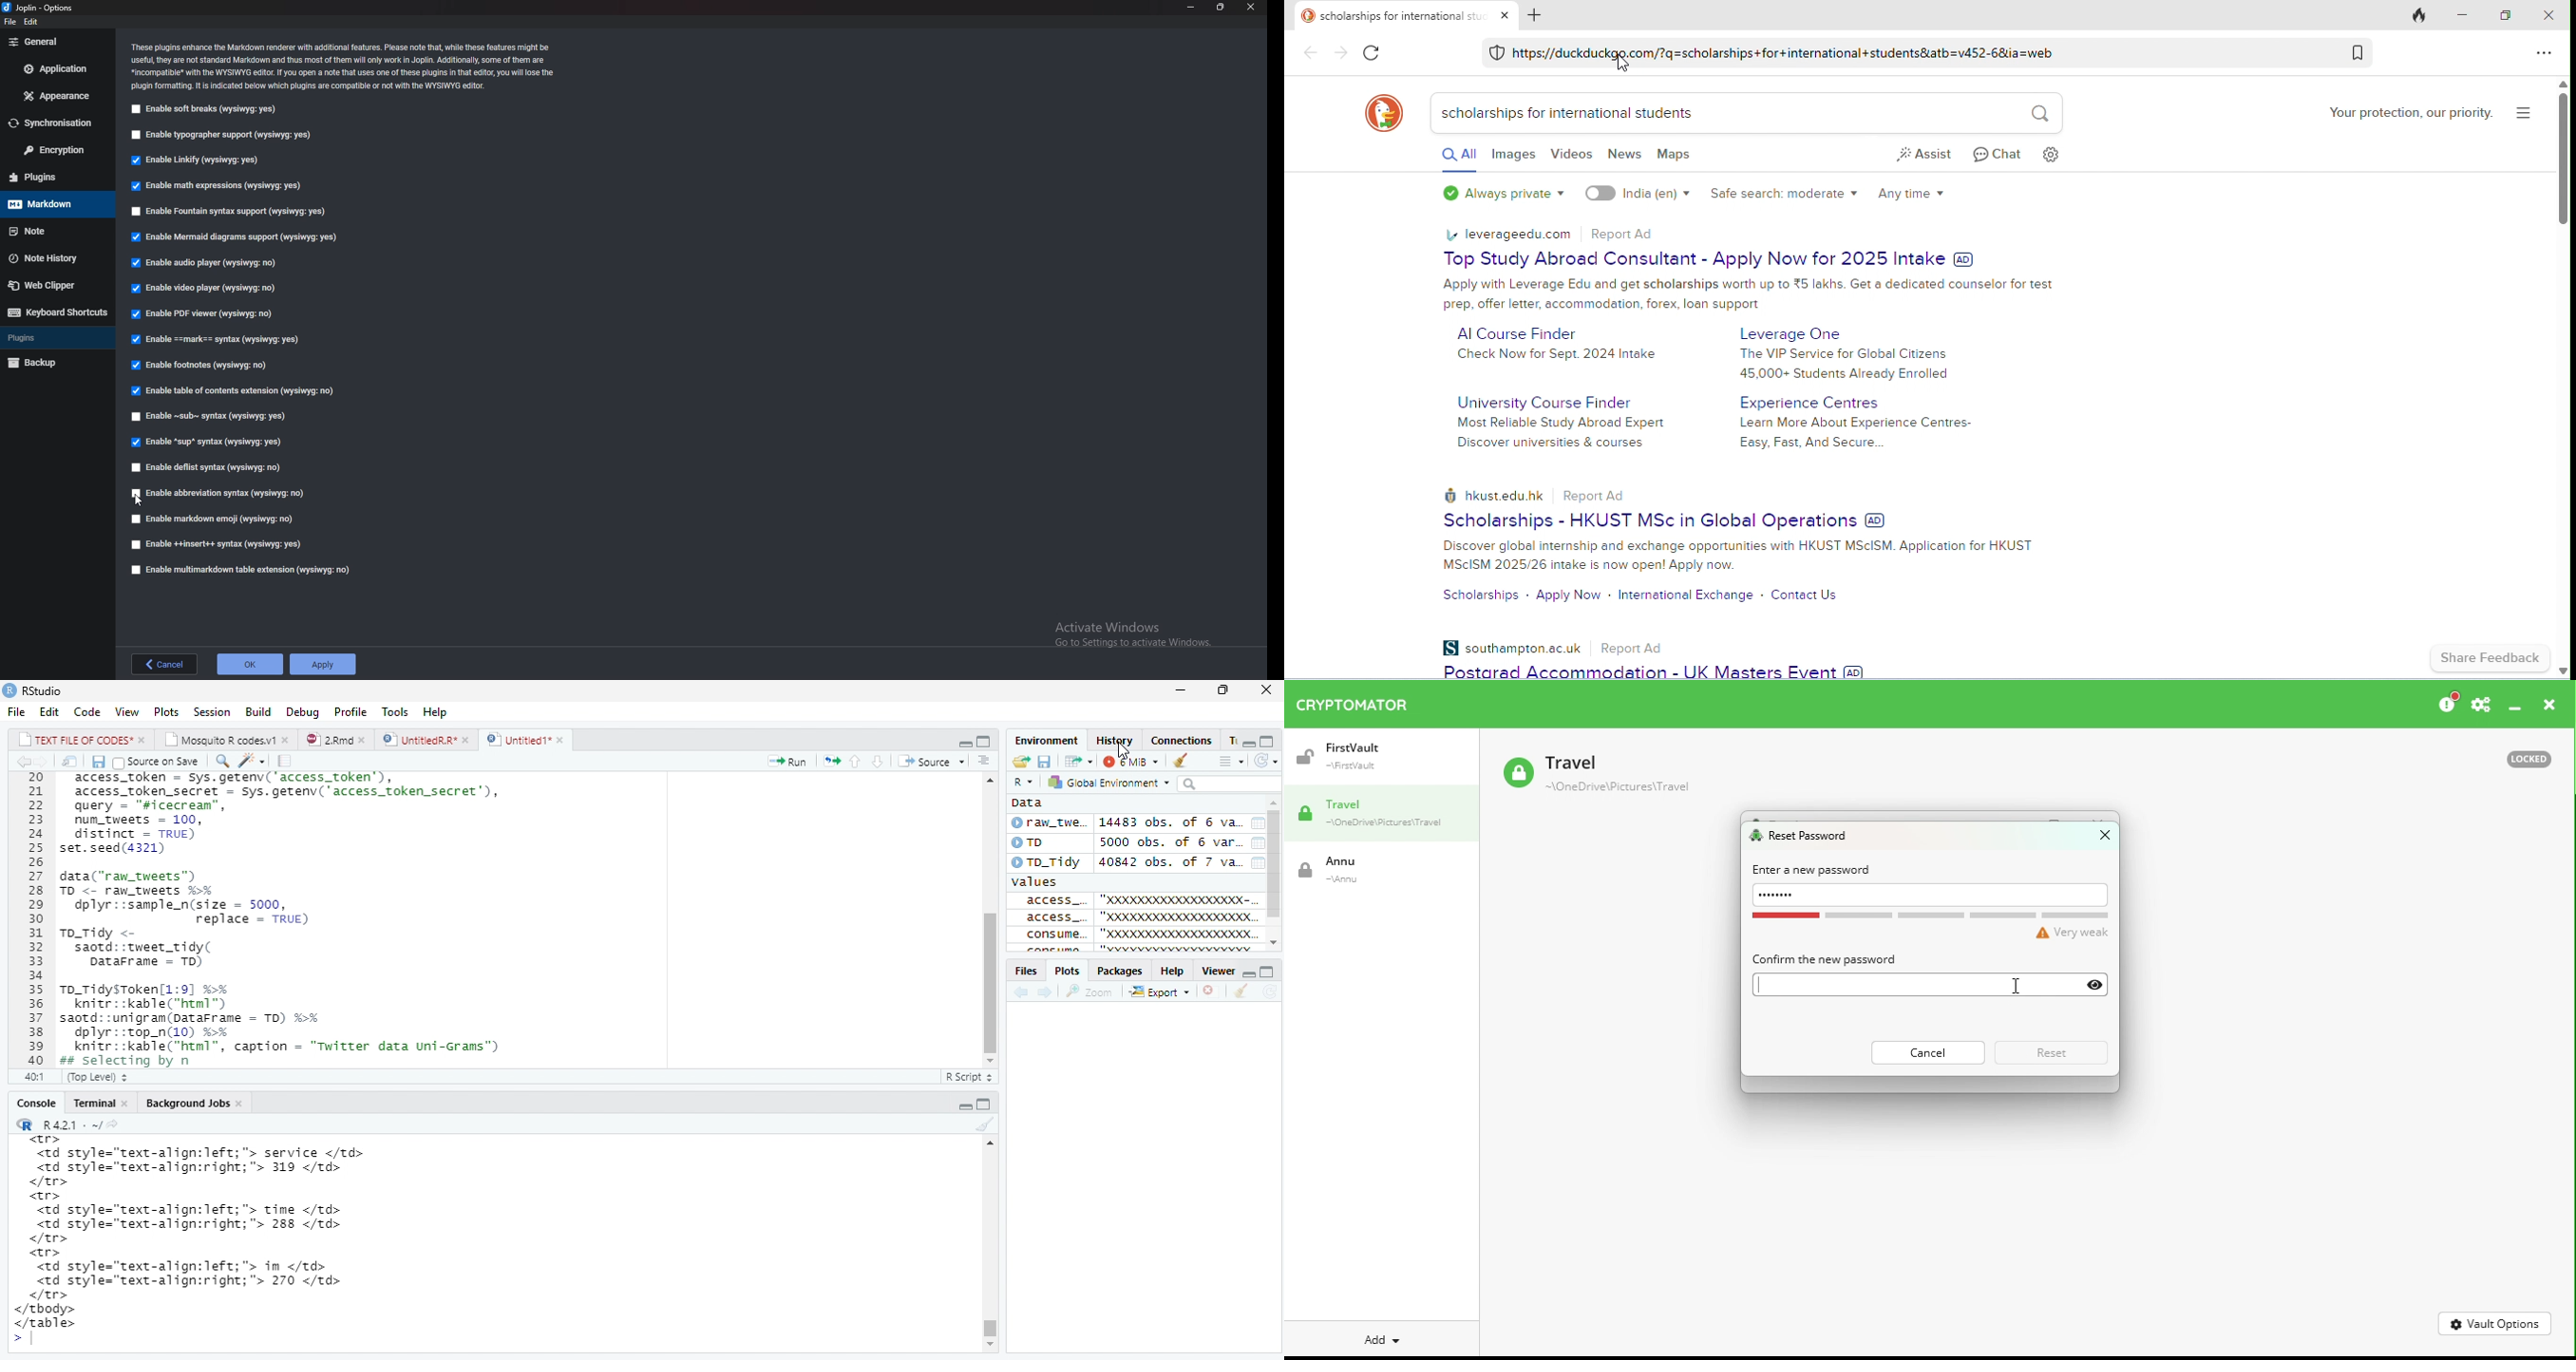 Image resolution: width=2576 pixels, height=1372 pixels. What do you see at coordinates (166, 710) in the screenshot?
I see `Plots` at bounding box center [166, 710].